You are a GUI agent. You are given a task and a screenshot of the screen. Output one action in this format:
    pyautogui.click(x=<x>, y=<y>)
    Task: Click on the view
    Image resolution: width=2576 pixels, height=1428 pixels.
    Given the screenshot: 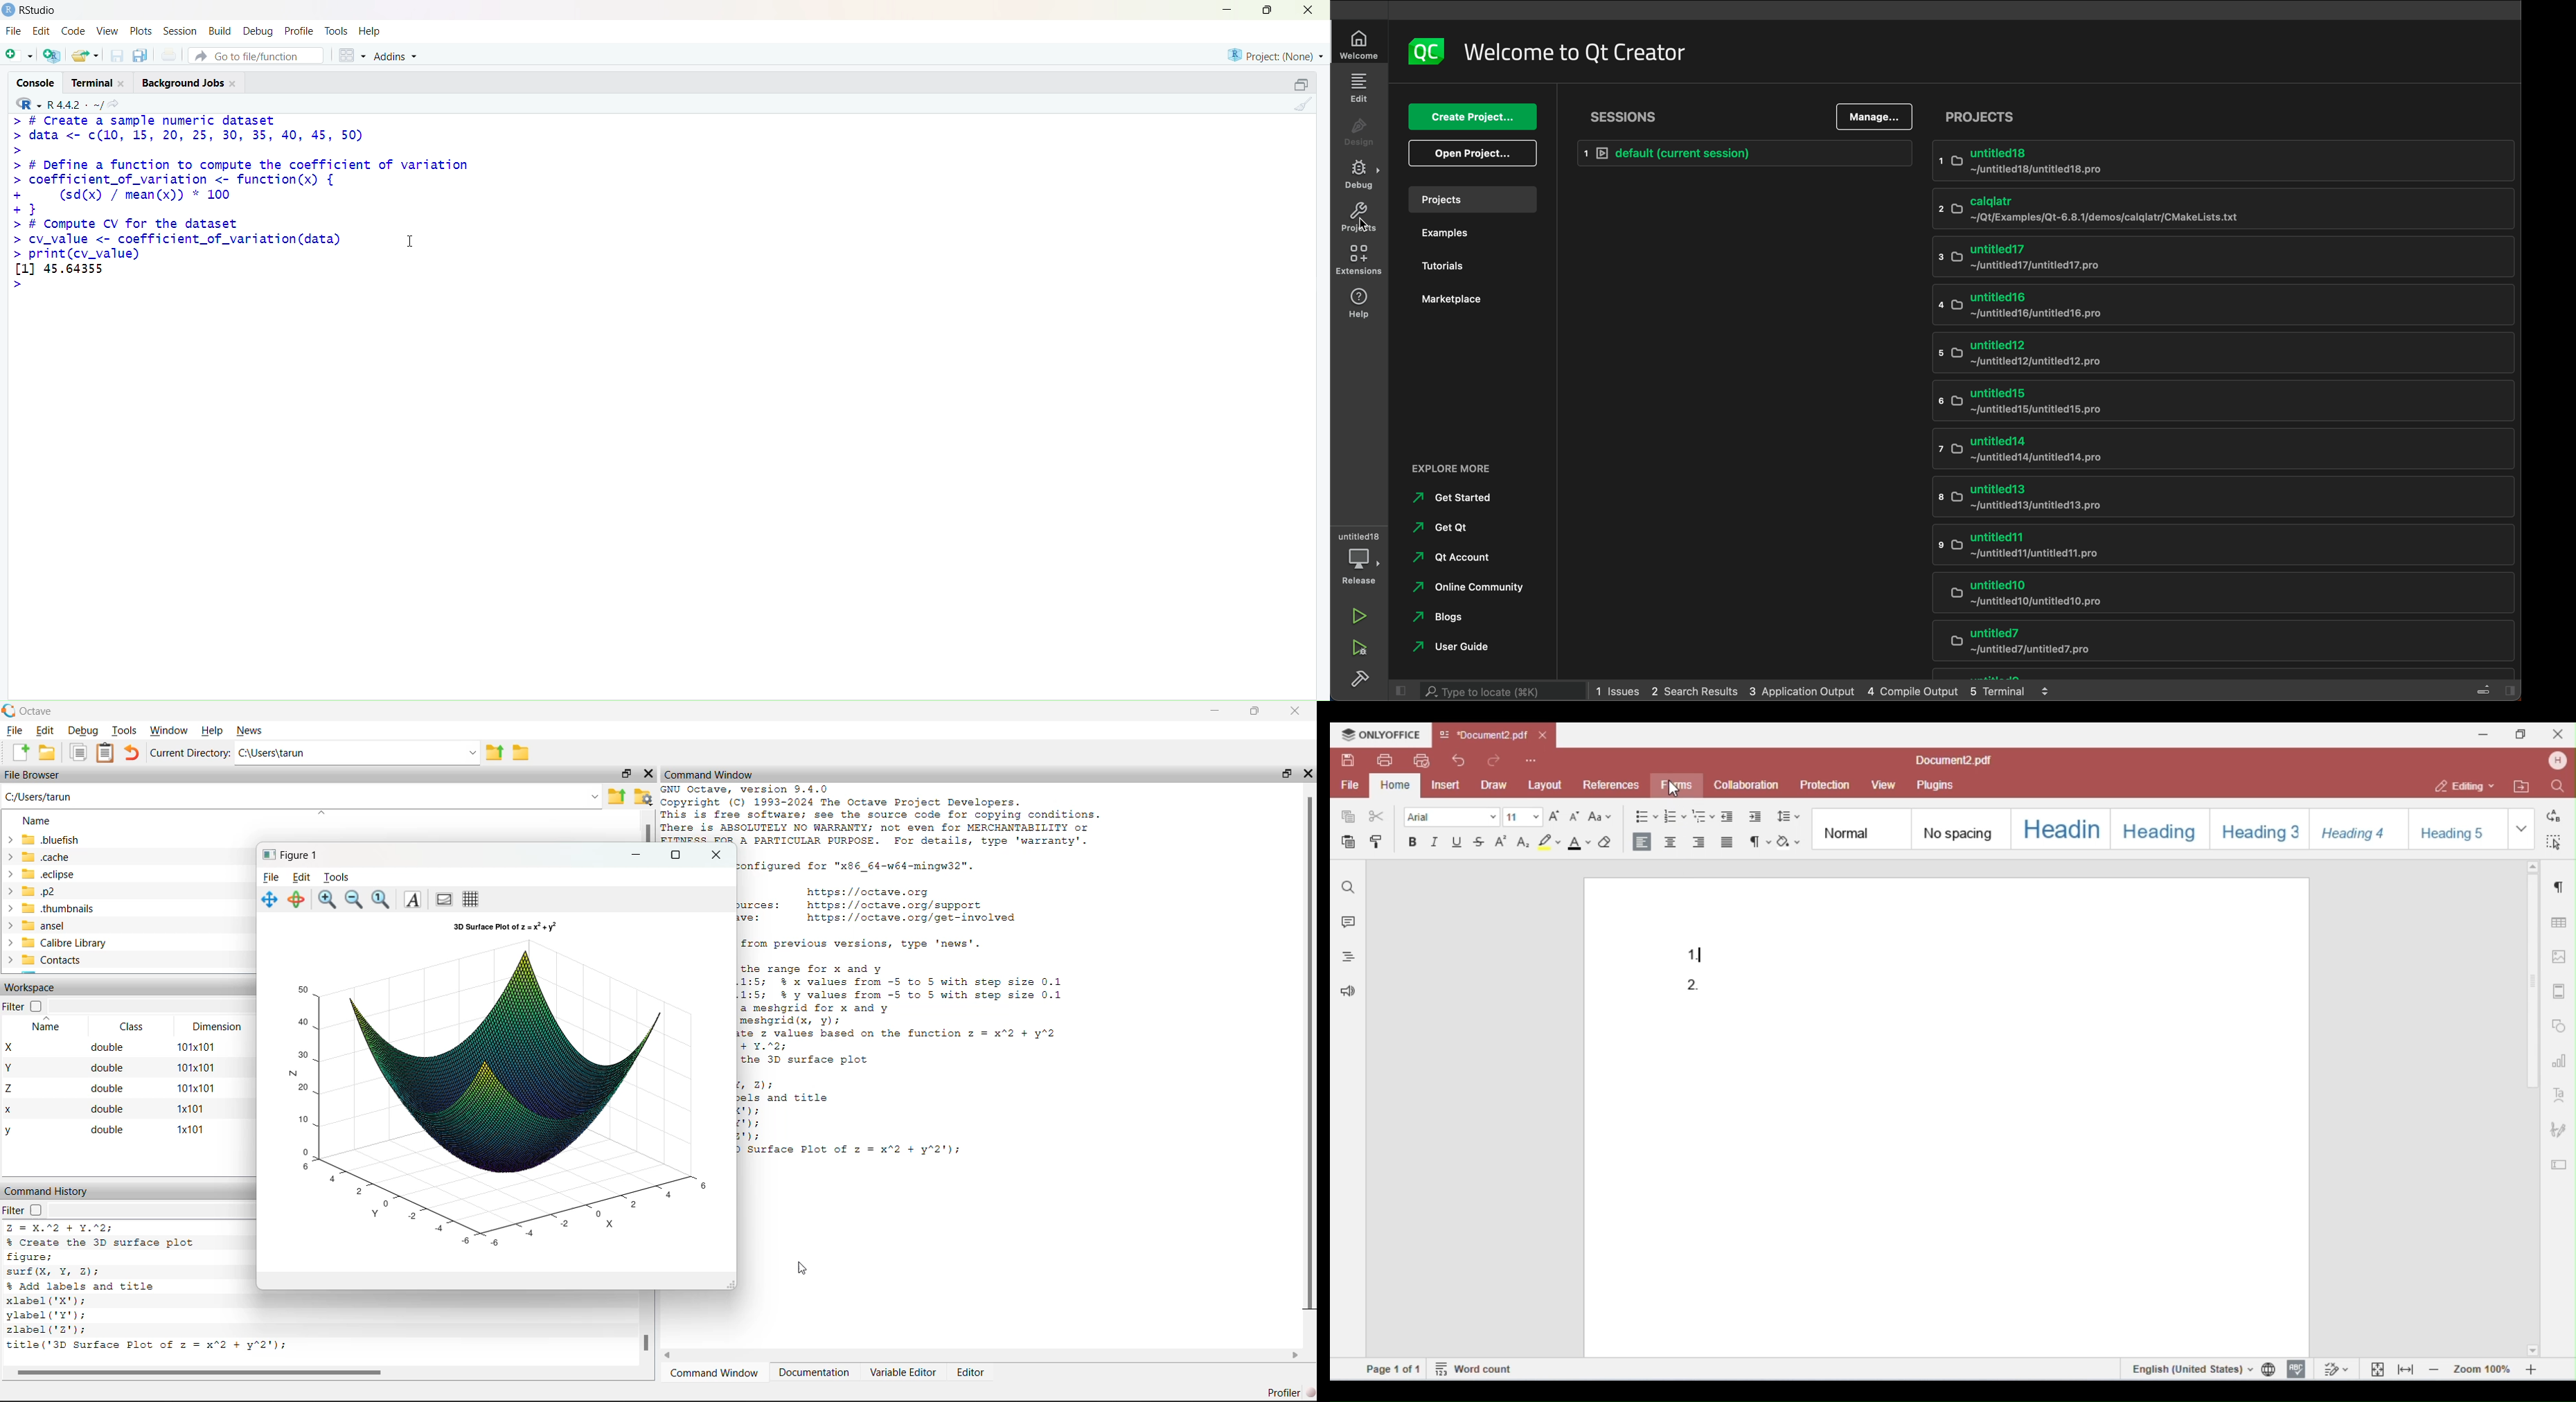 What is the action you would take?
    pyautogui.click(x=107, y=30)
    